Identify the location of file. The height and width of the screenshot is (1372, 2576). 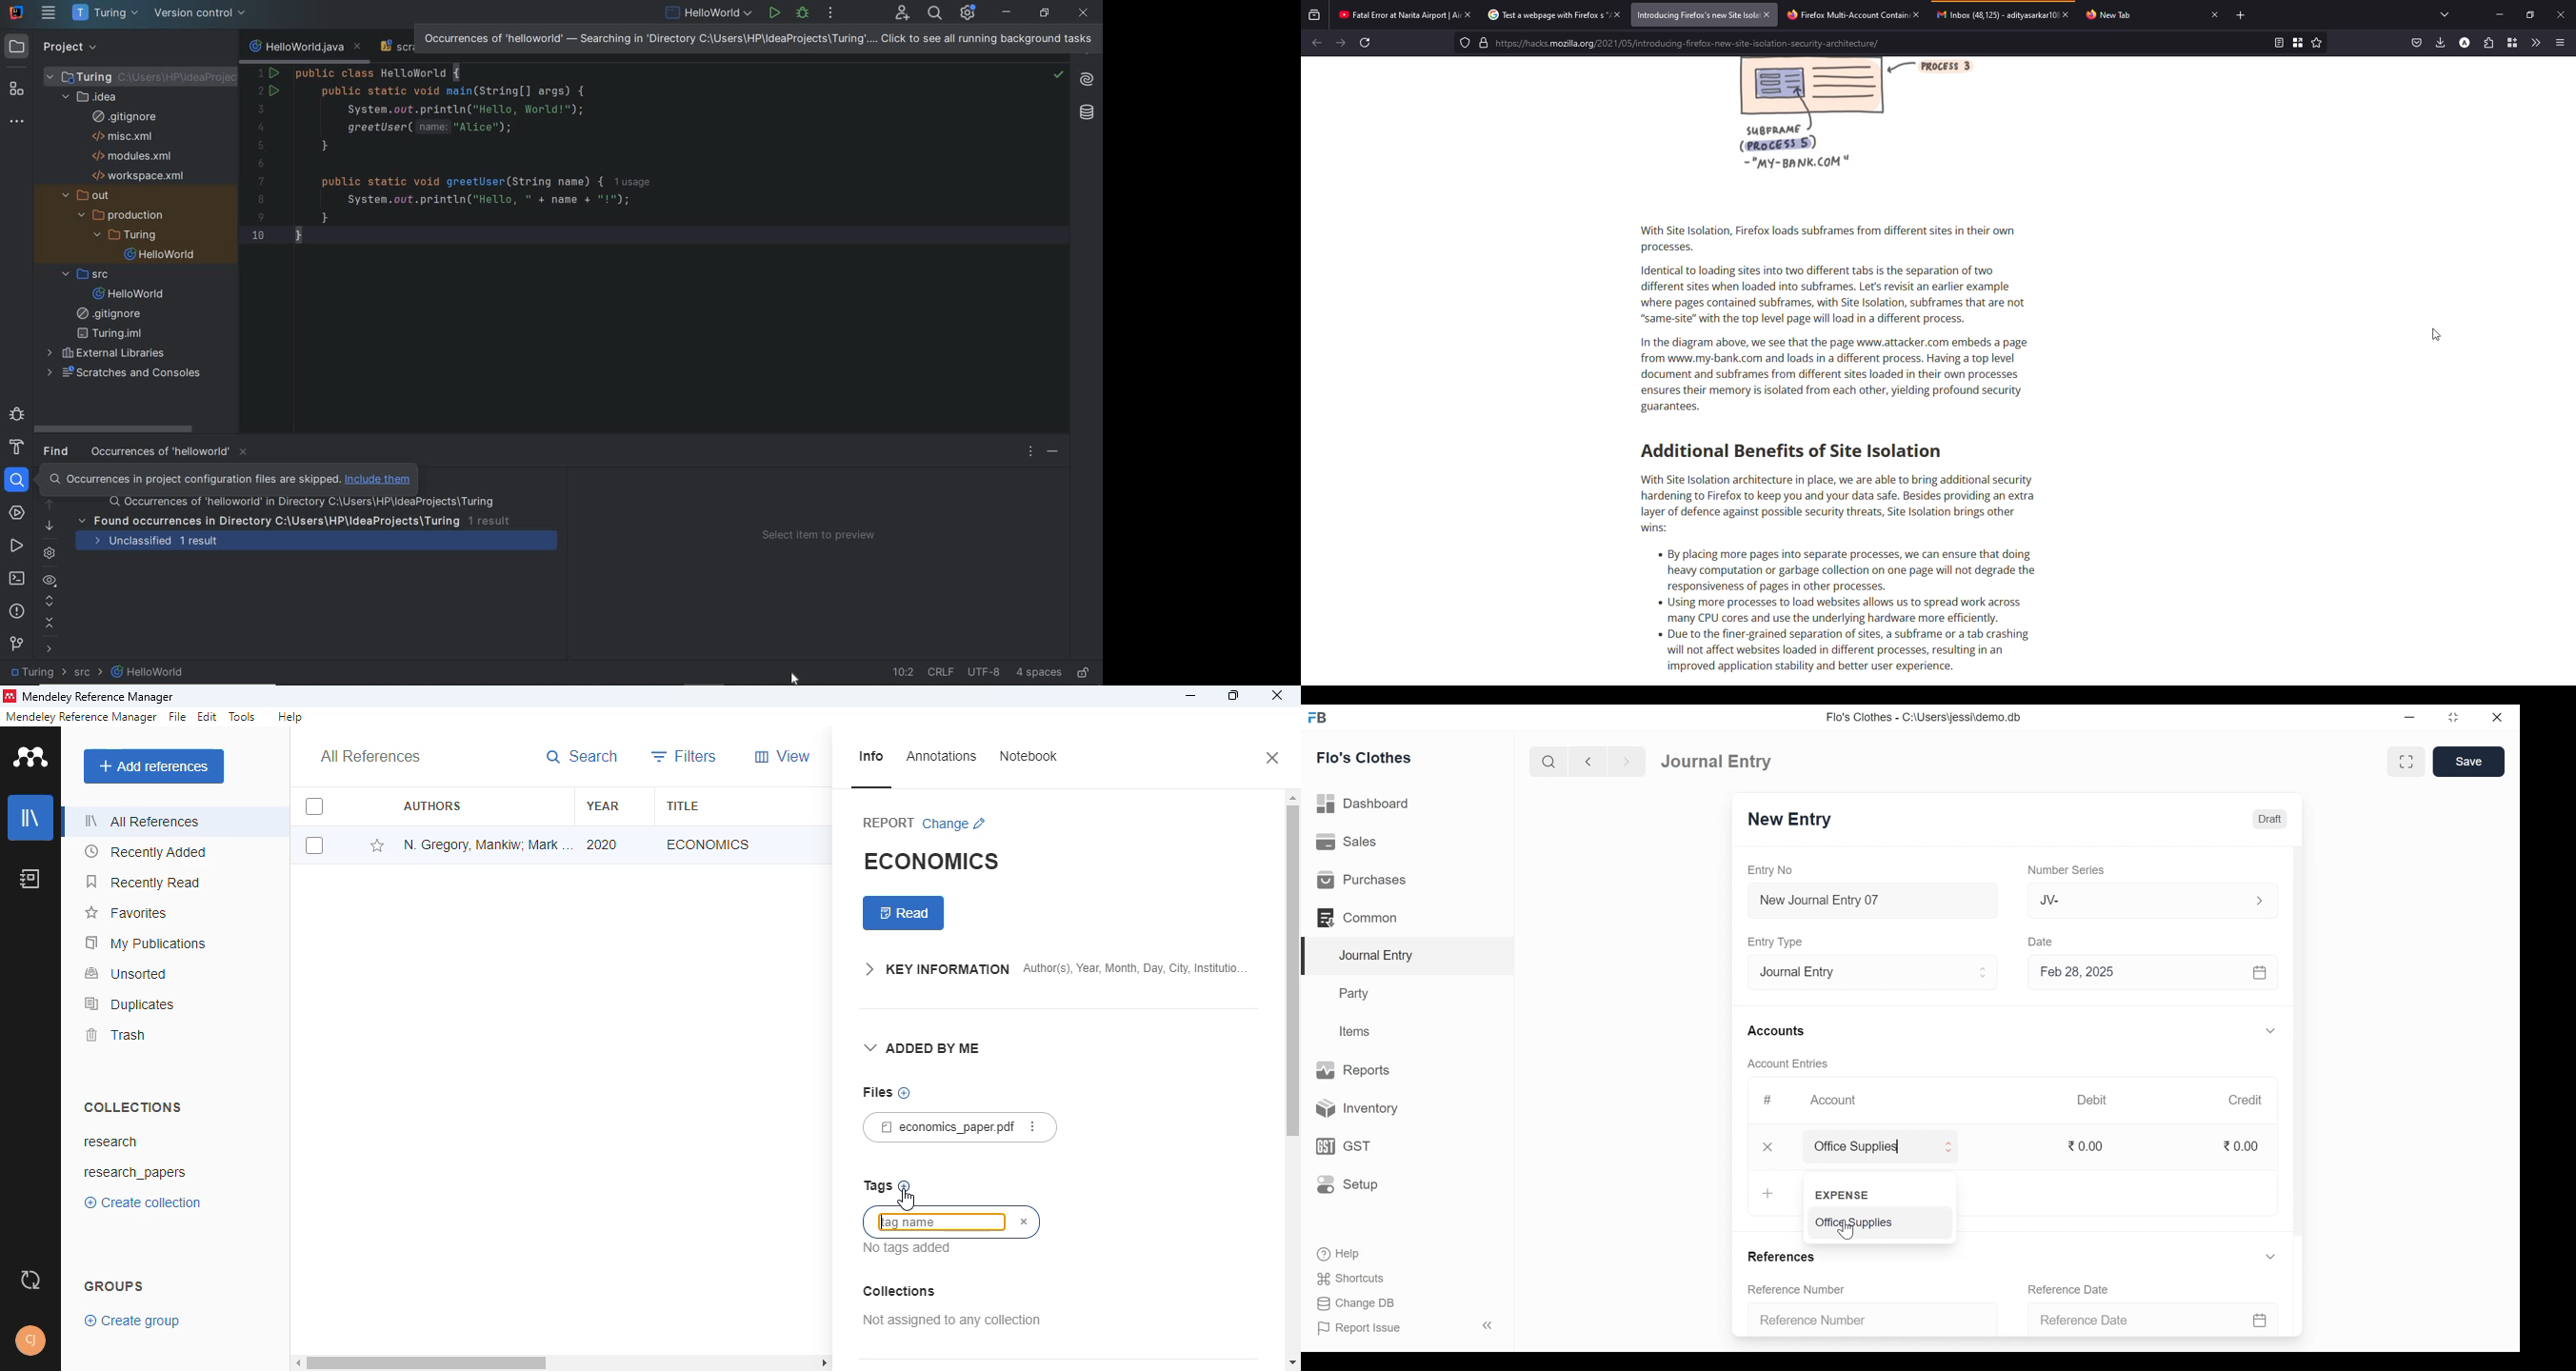
(178, 717).